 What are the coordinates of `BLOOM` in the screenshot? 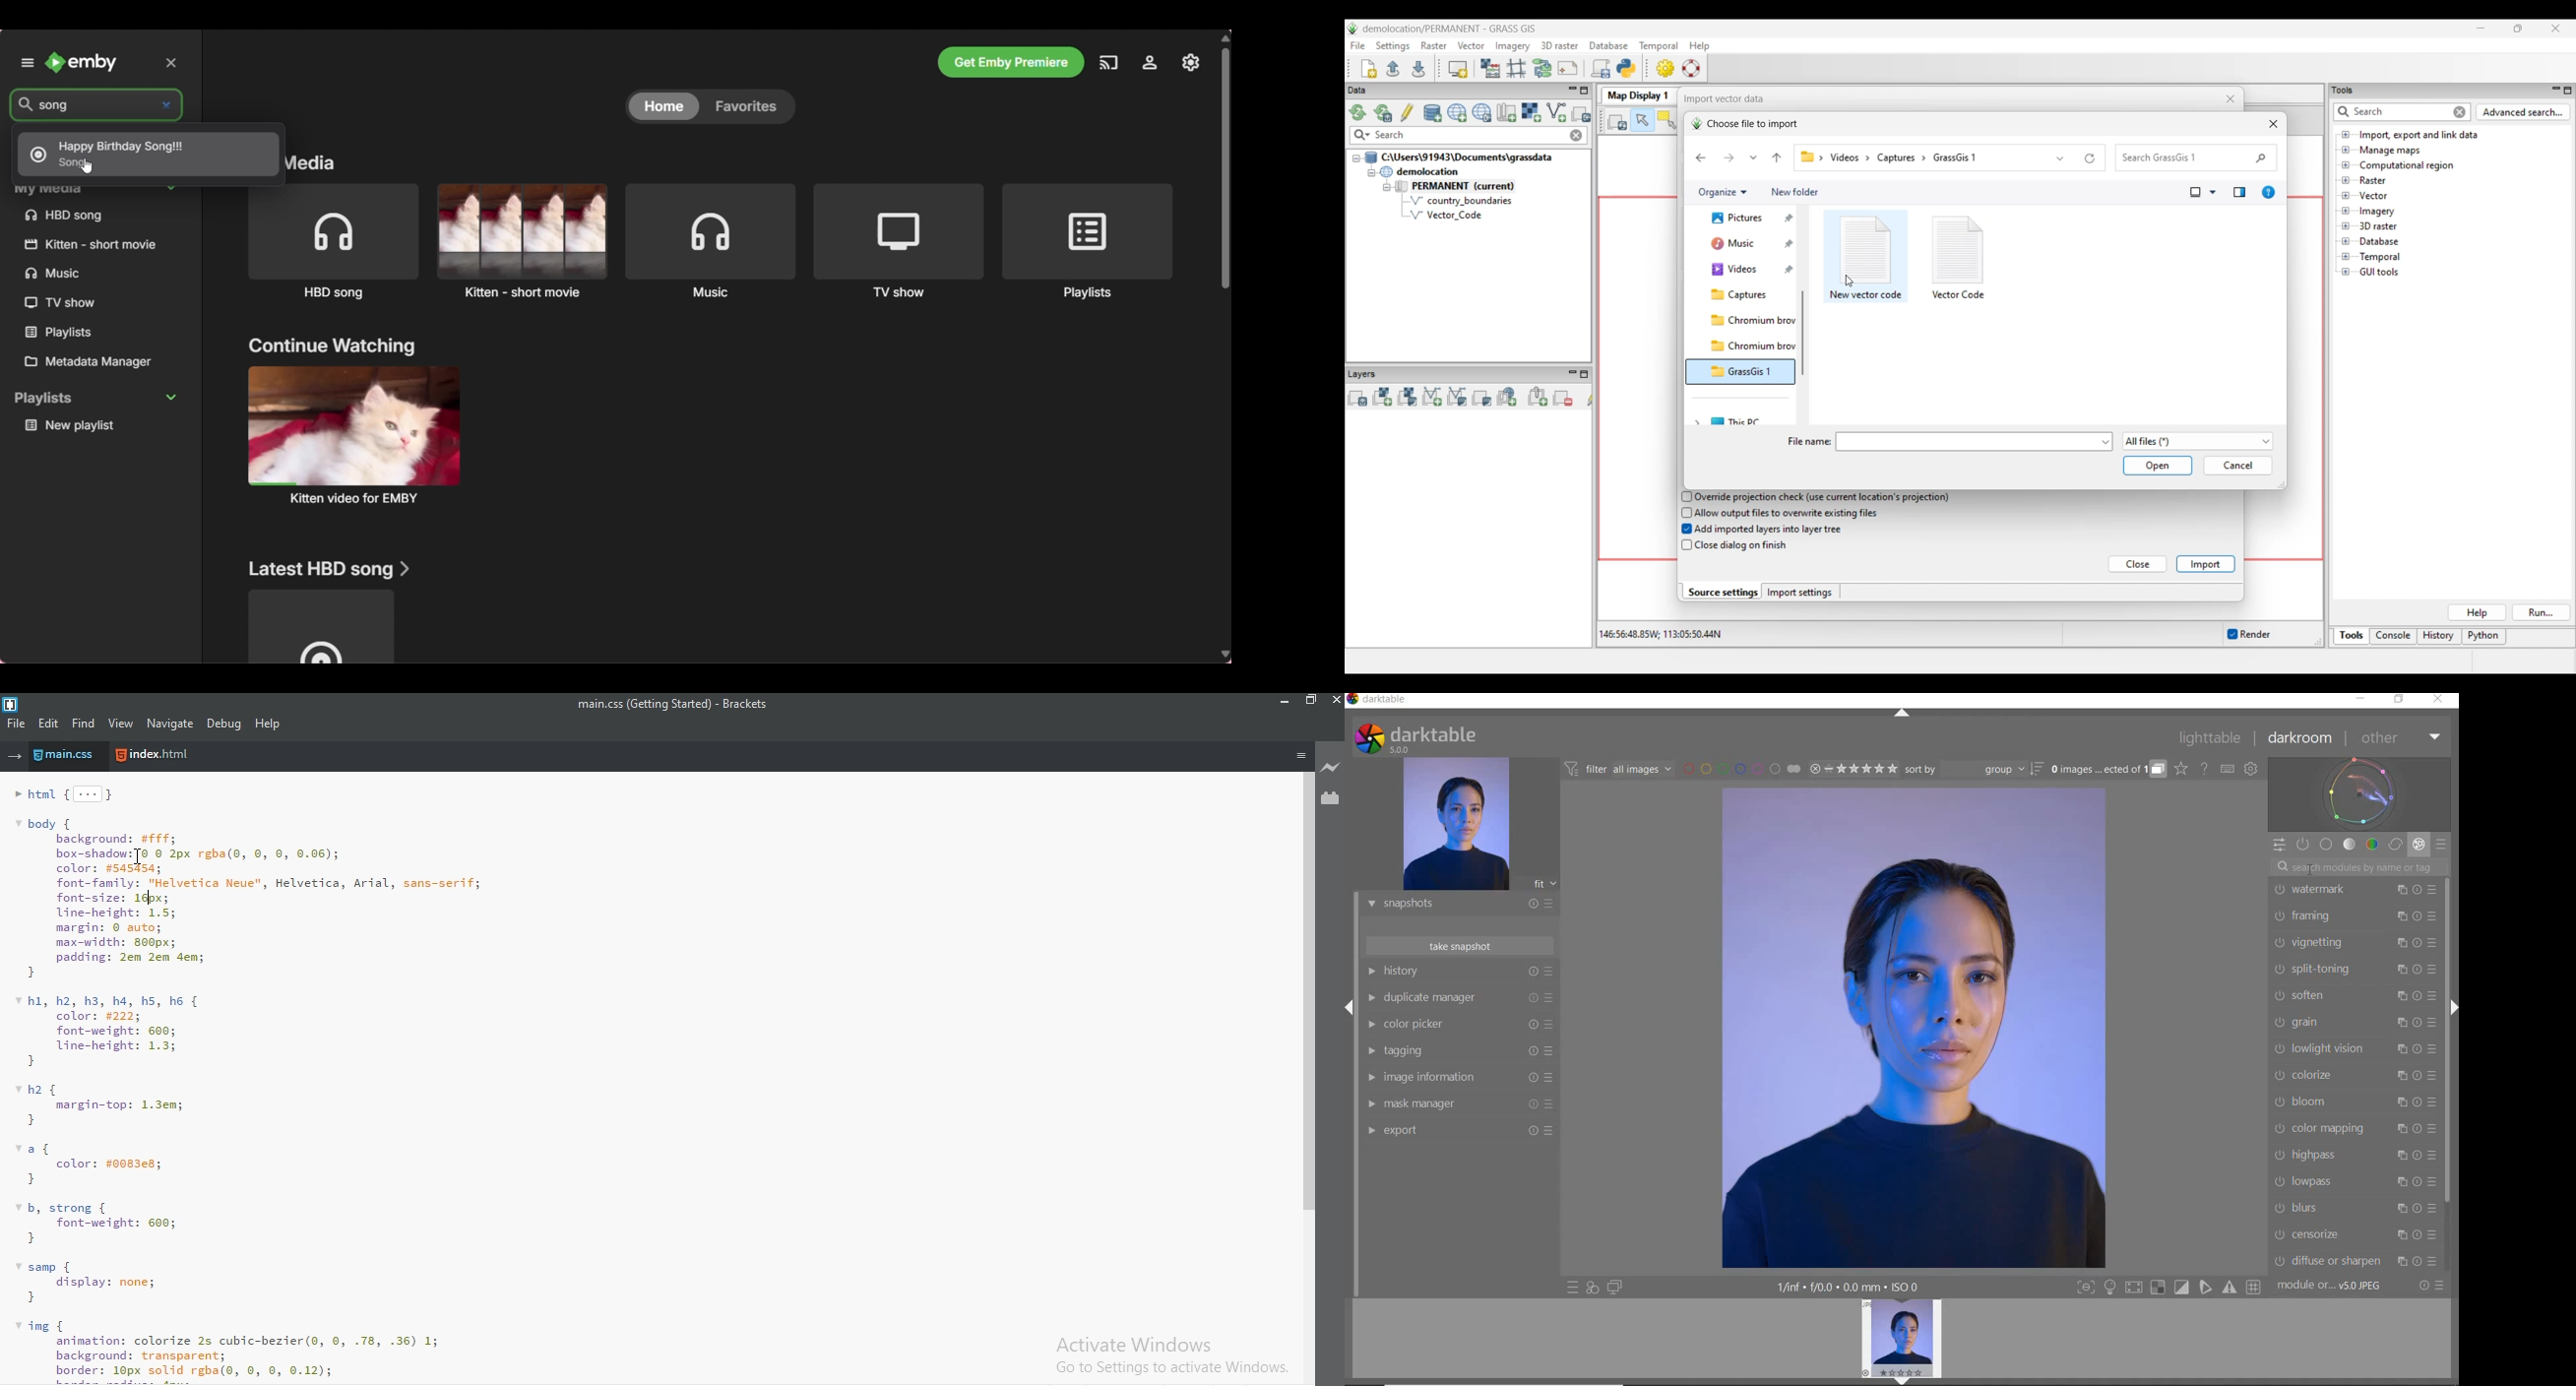 It's located at (2354, 1102).